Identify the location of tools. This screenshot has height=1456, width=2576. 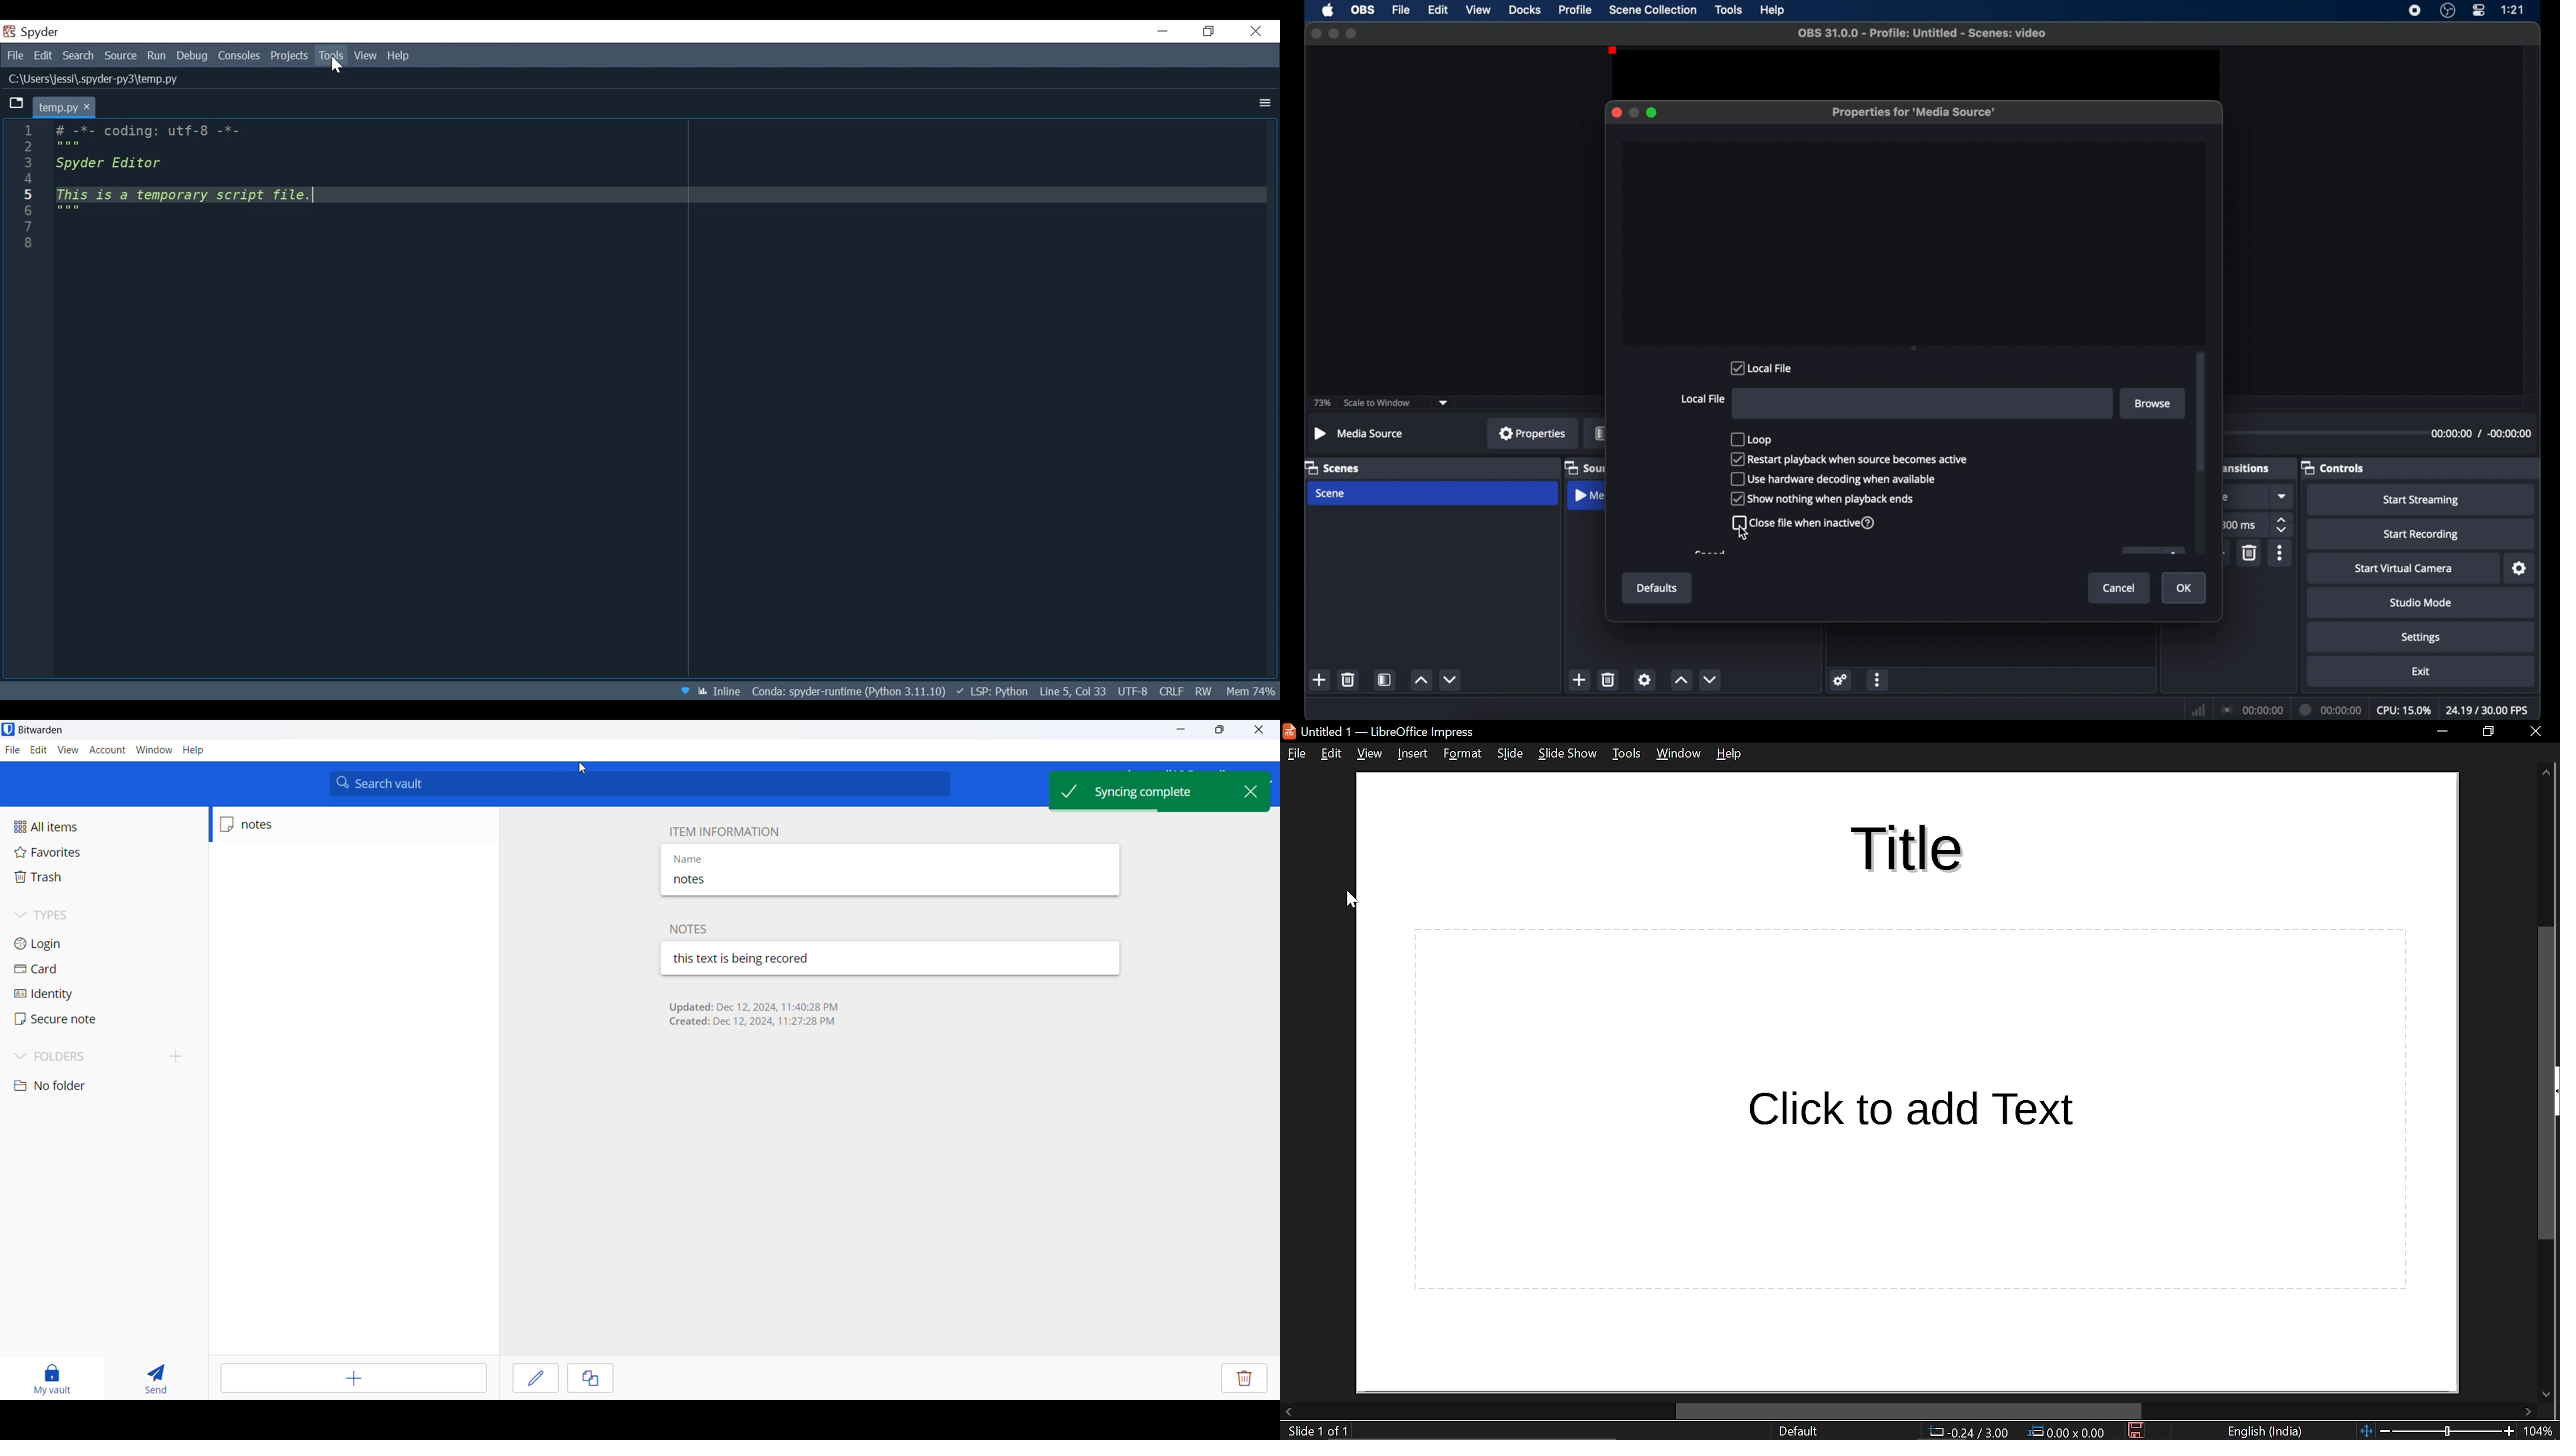
(1627, 753).